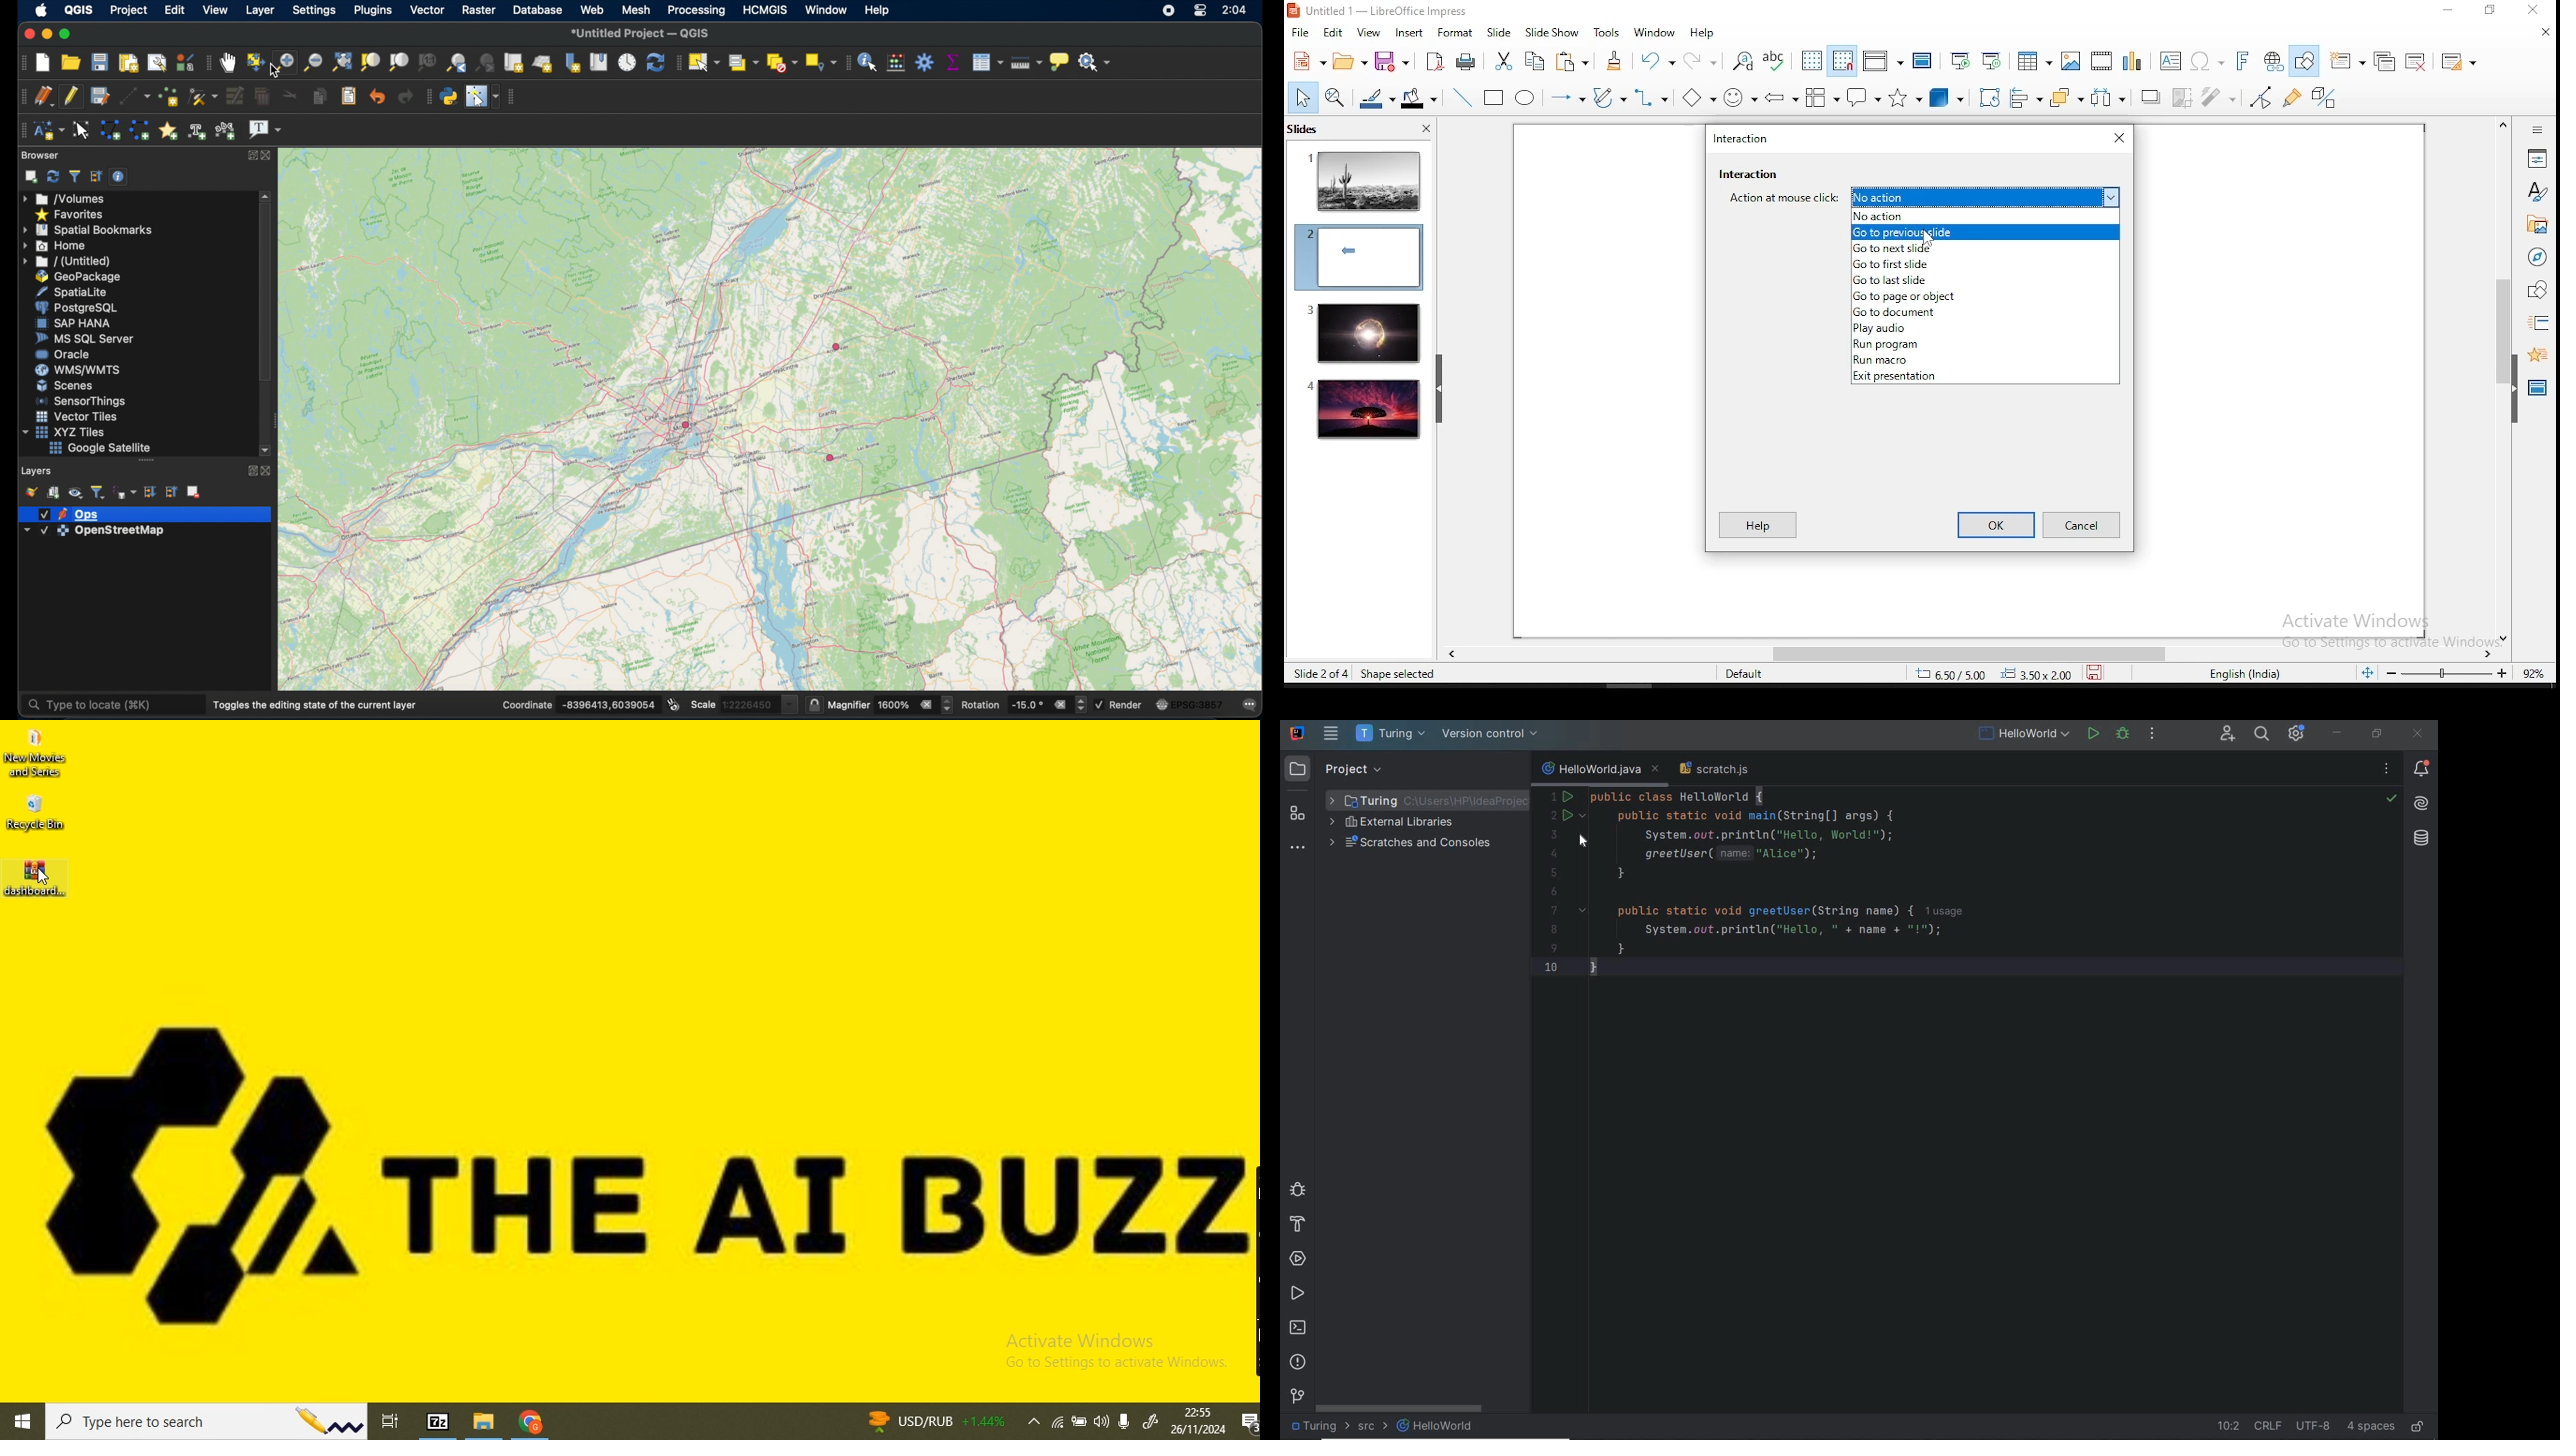  I want to click on block arrows, so click(1782, 96).